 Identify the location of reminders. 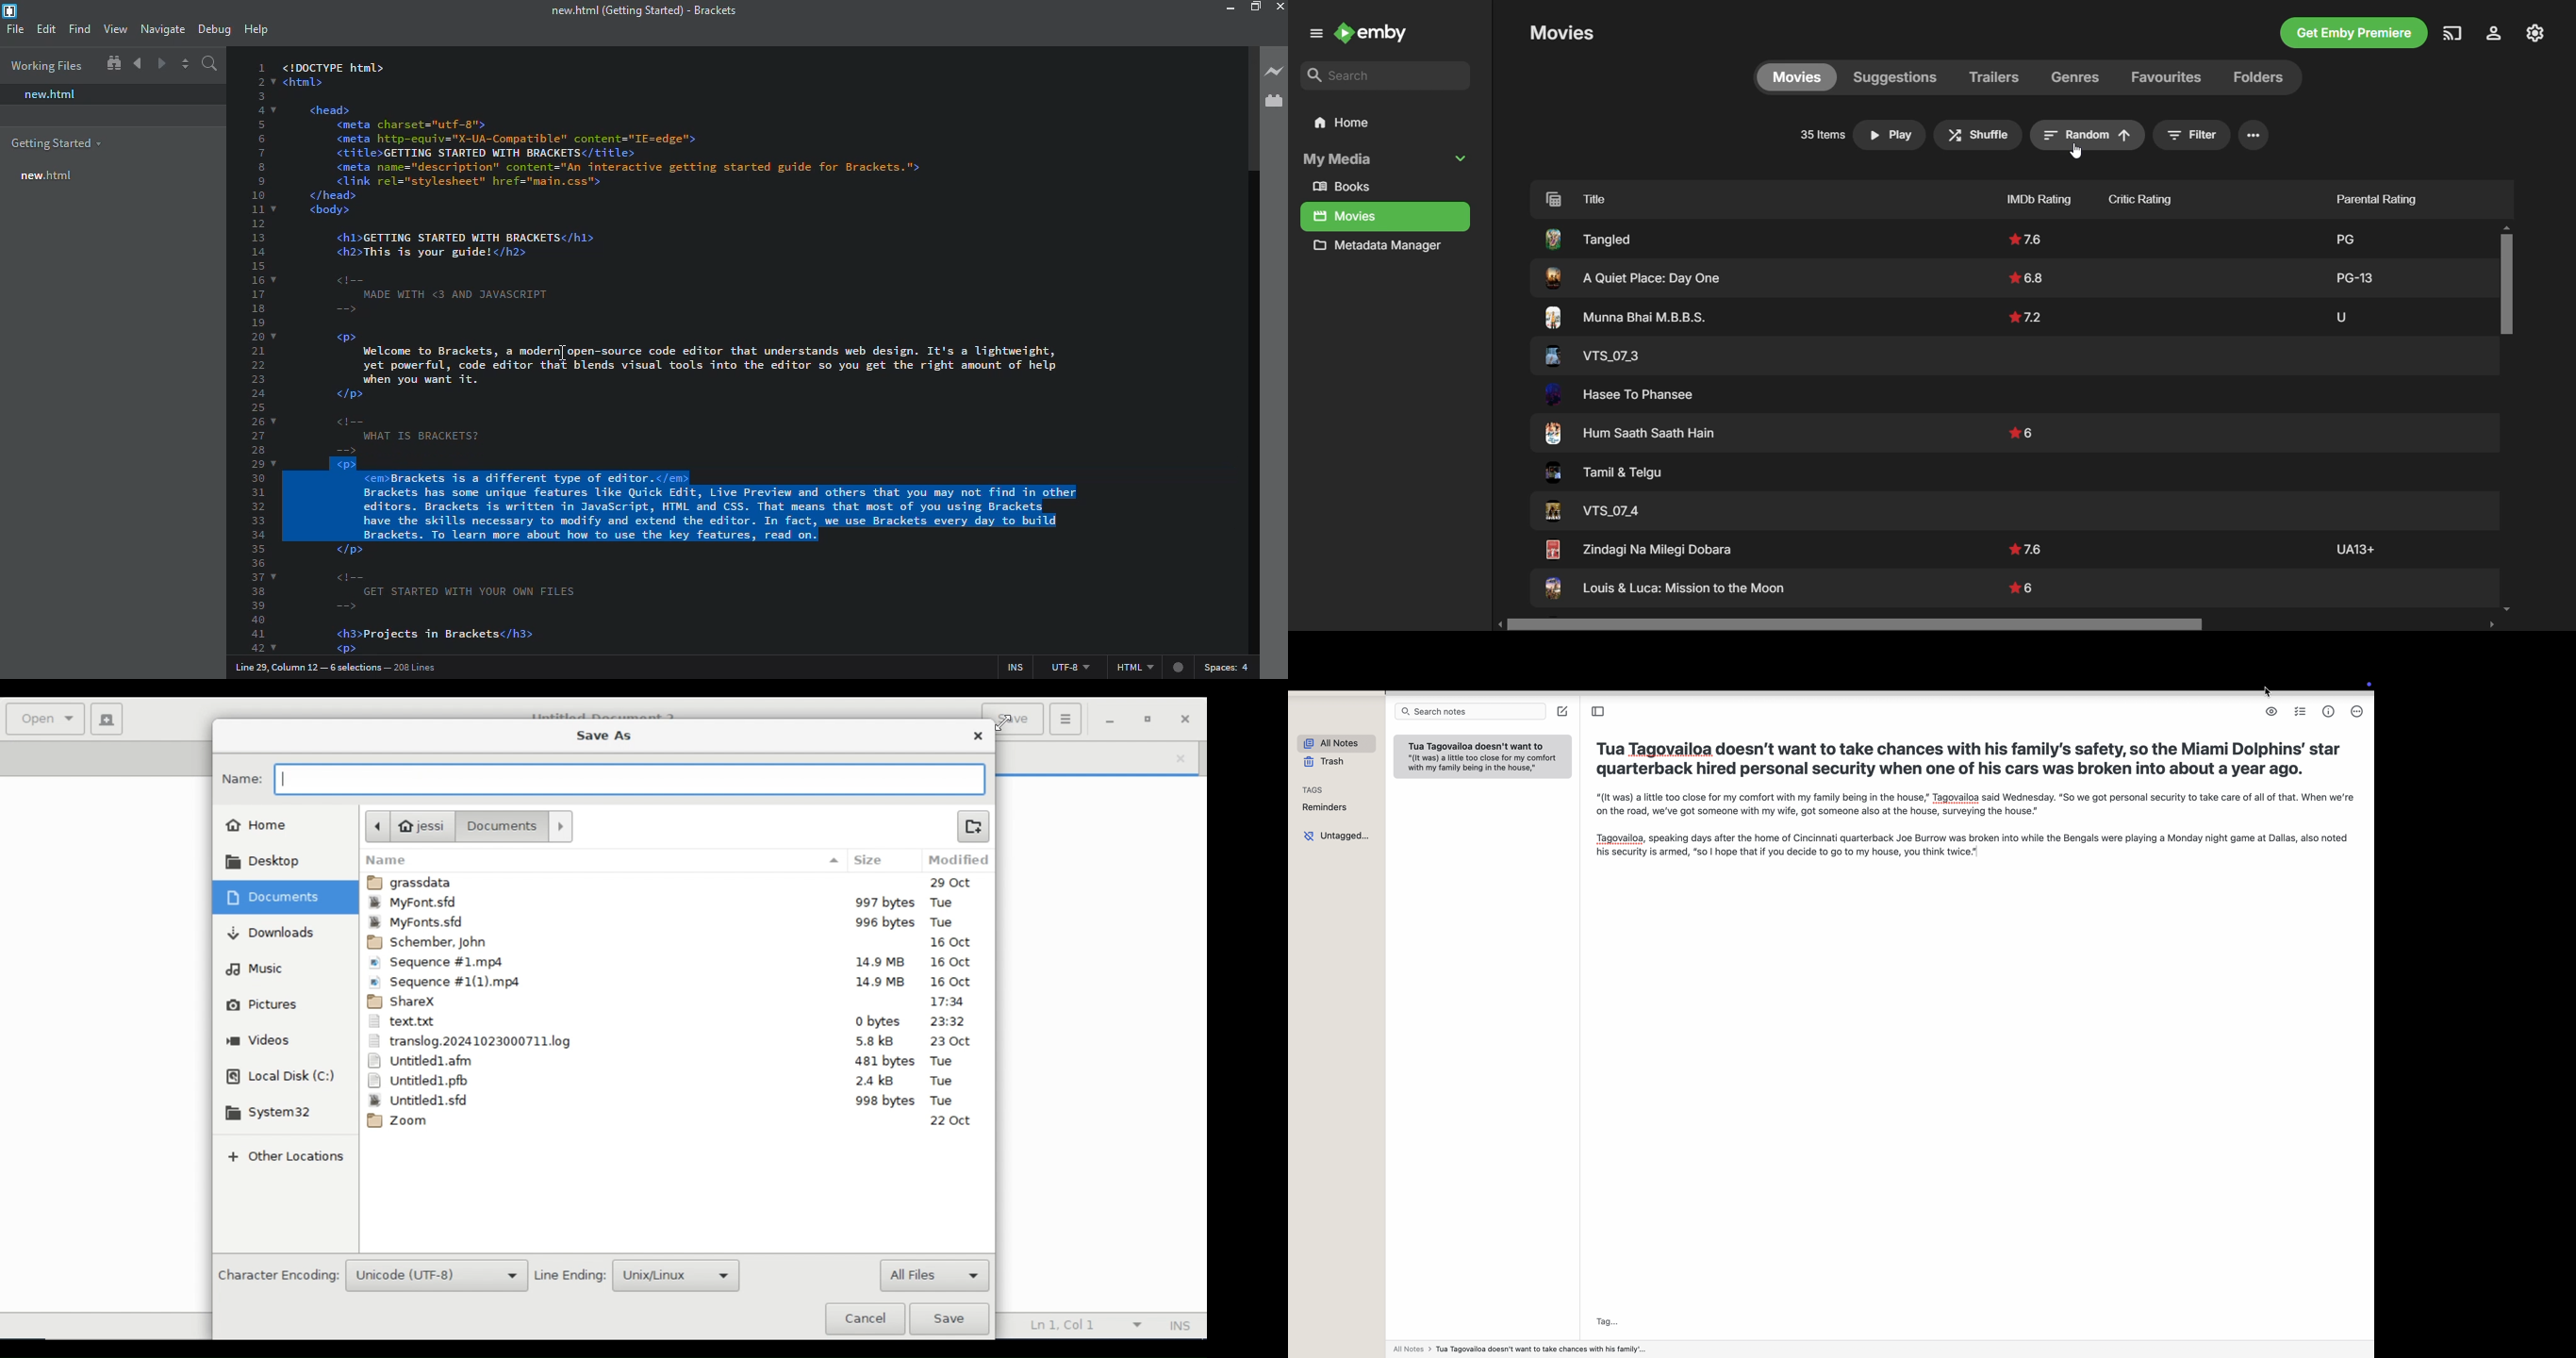
(1325, 808).